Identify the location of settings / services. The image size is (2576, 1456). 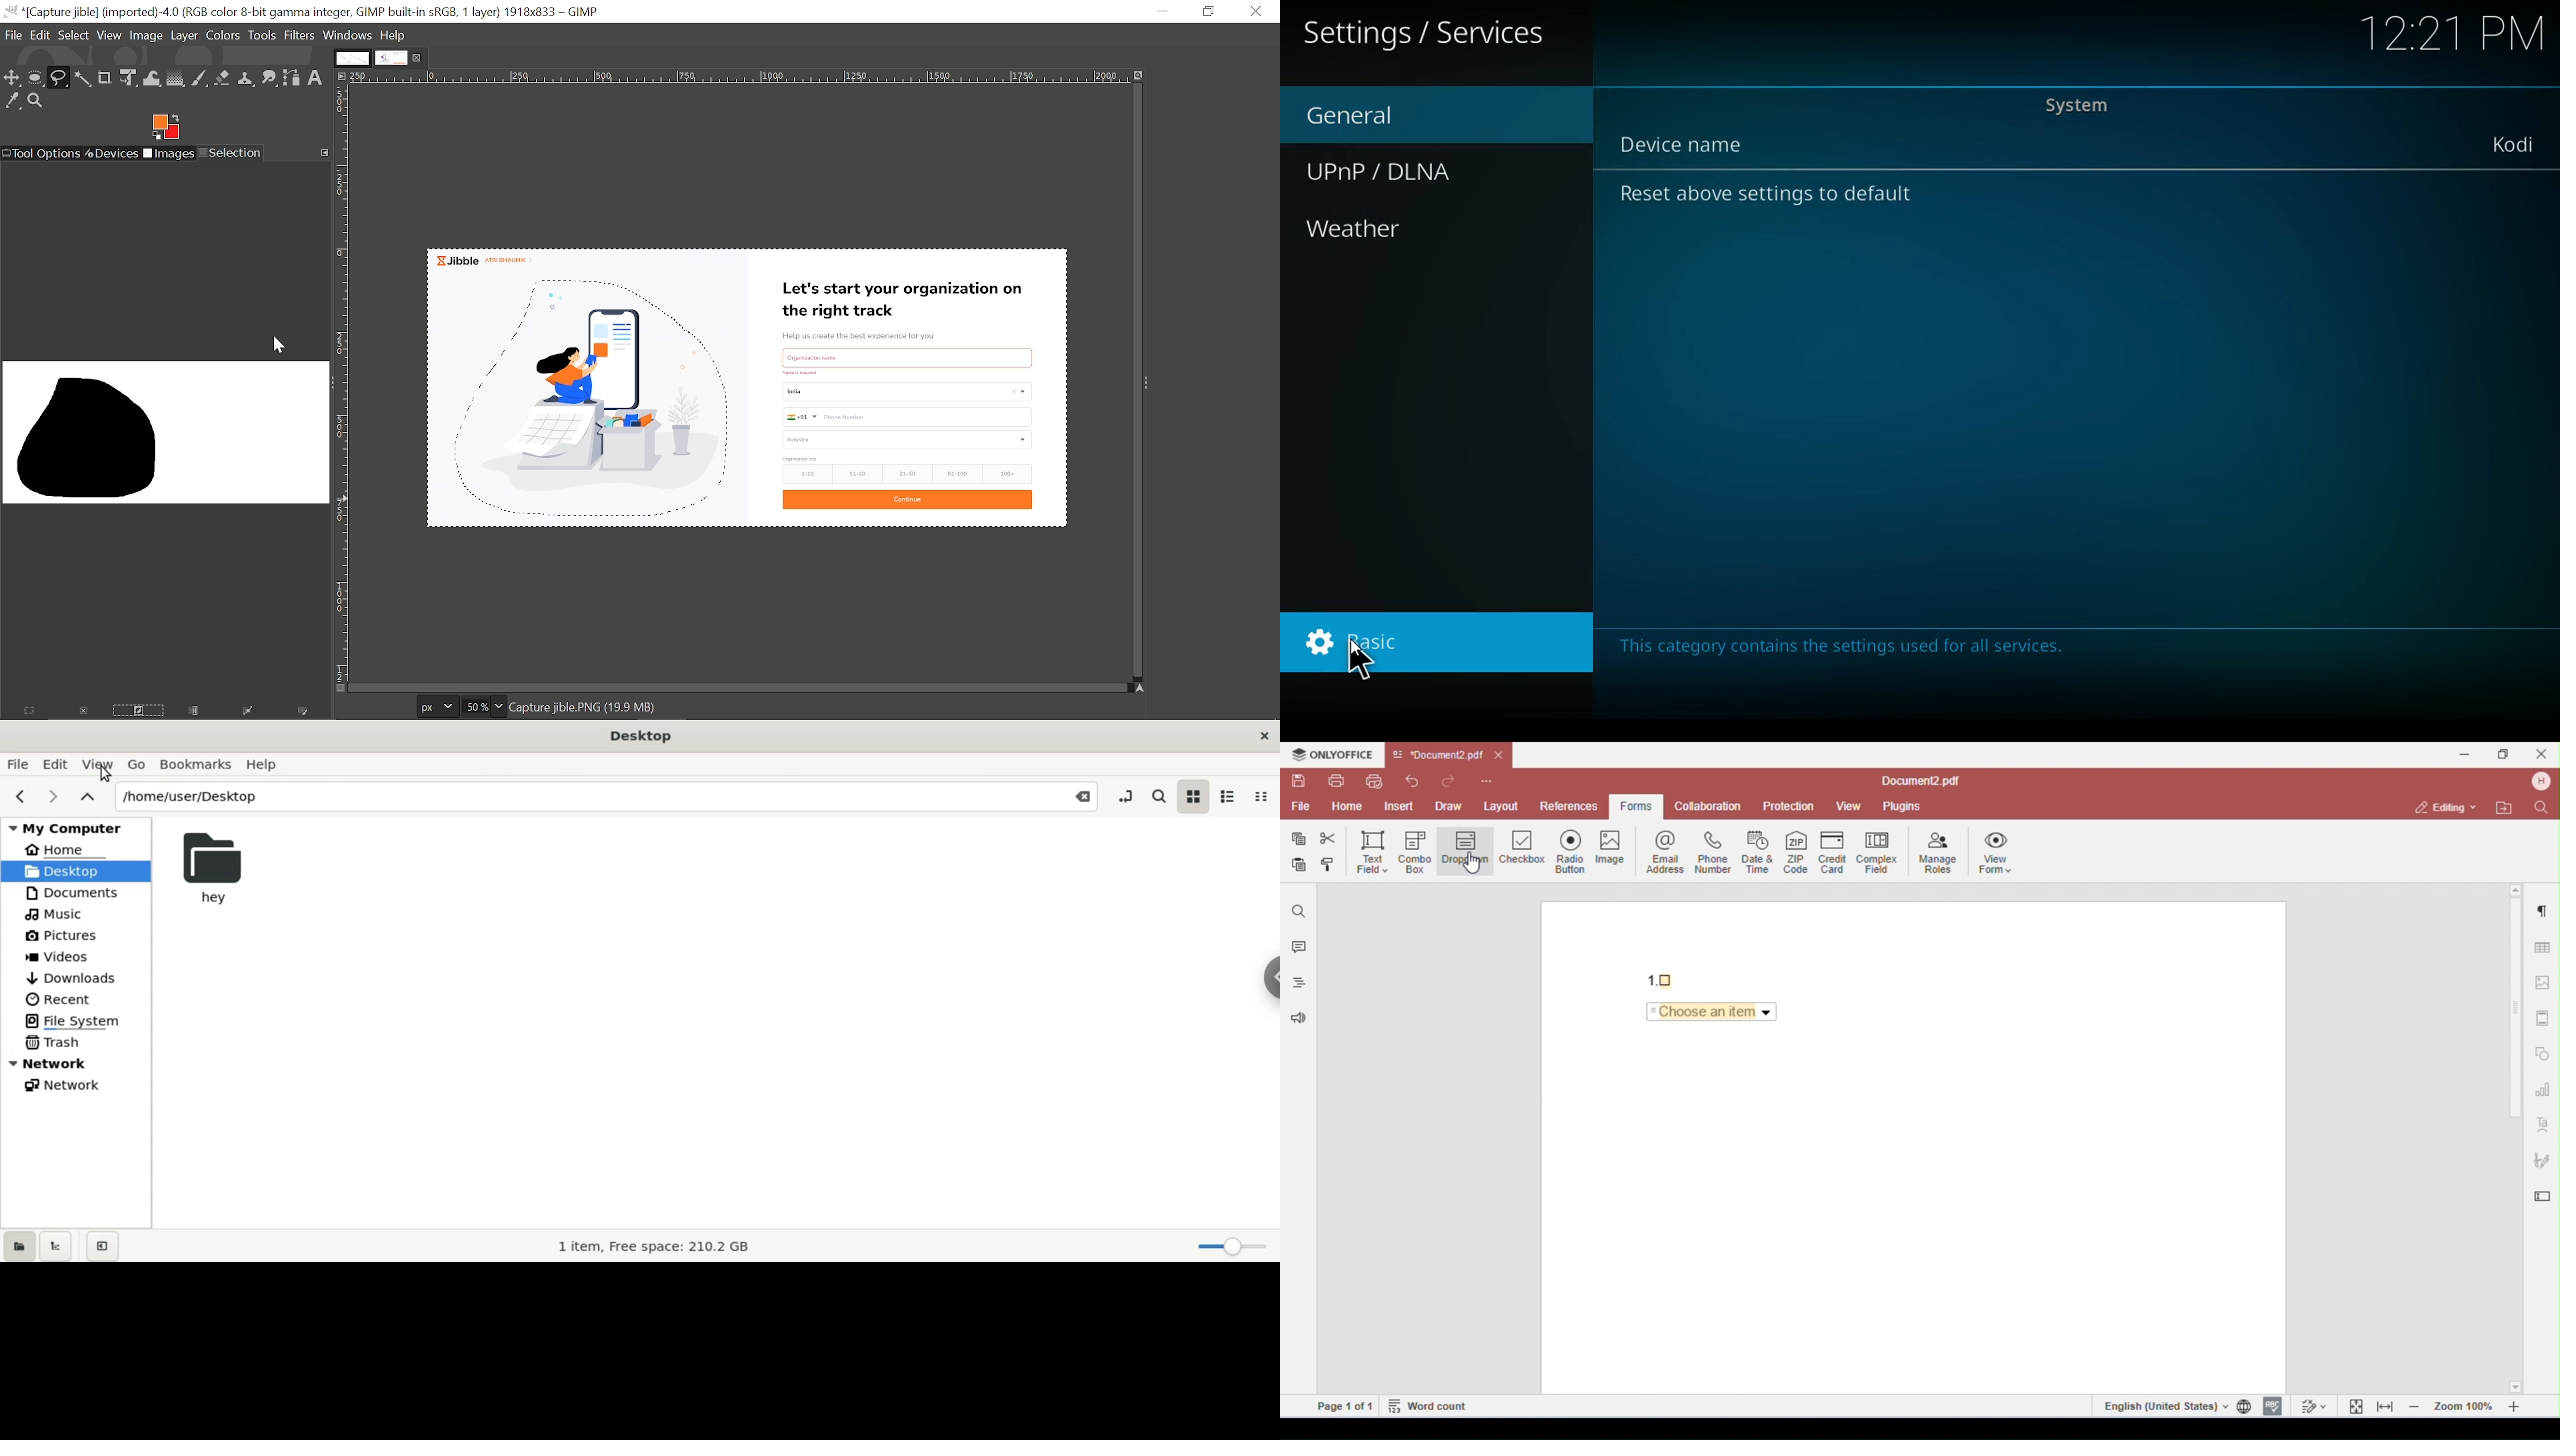
(1426, 34).